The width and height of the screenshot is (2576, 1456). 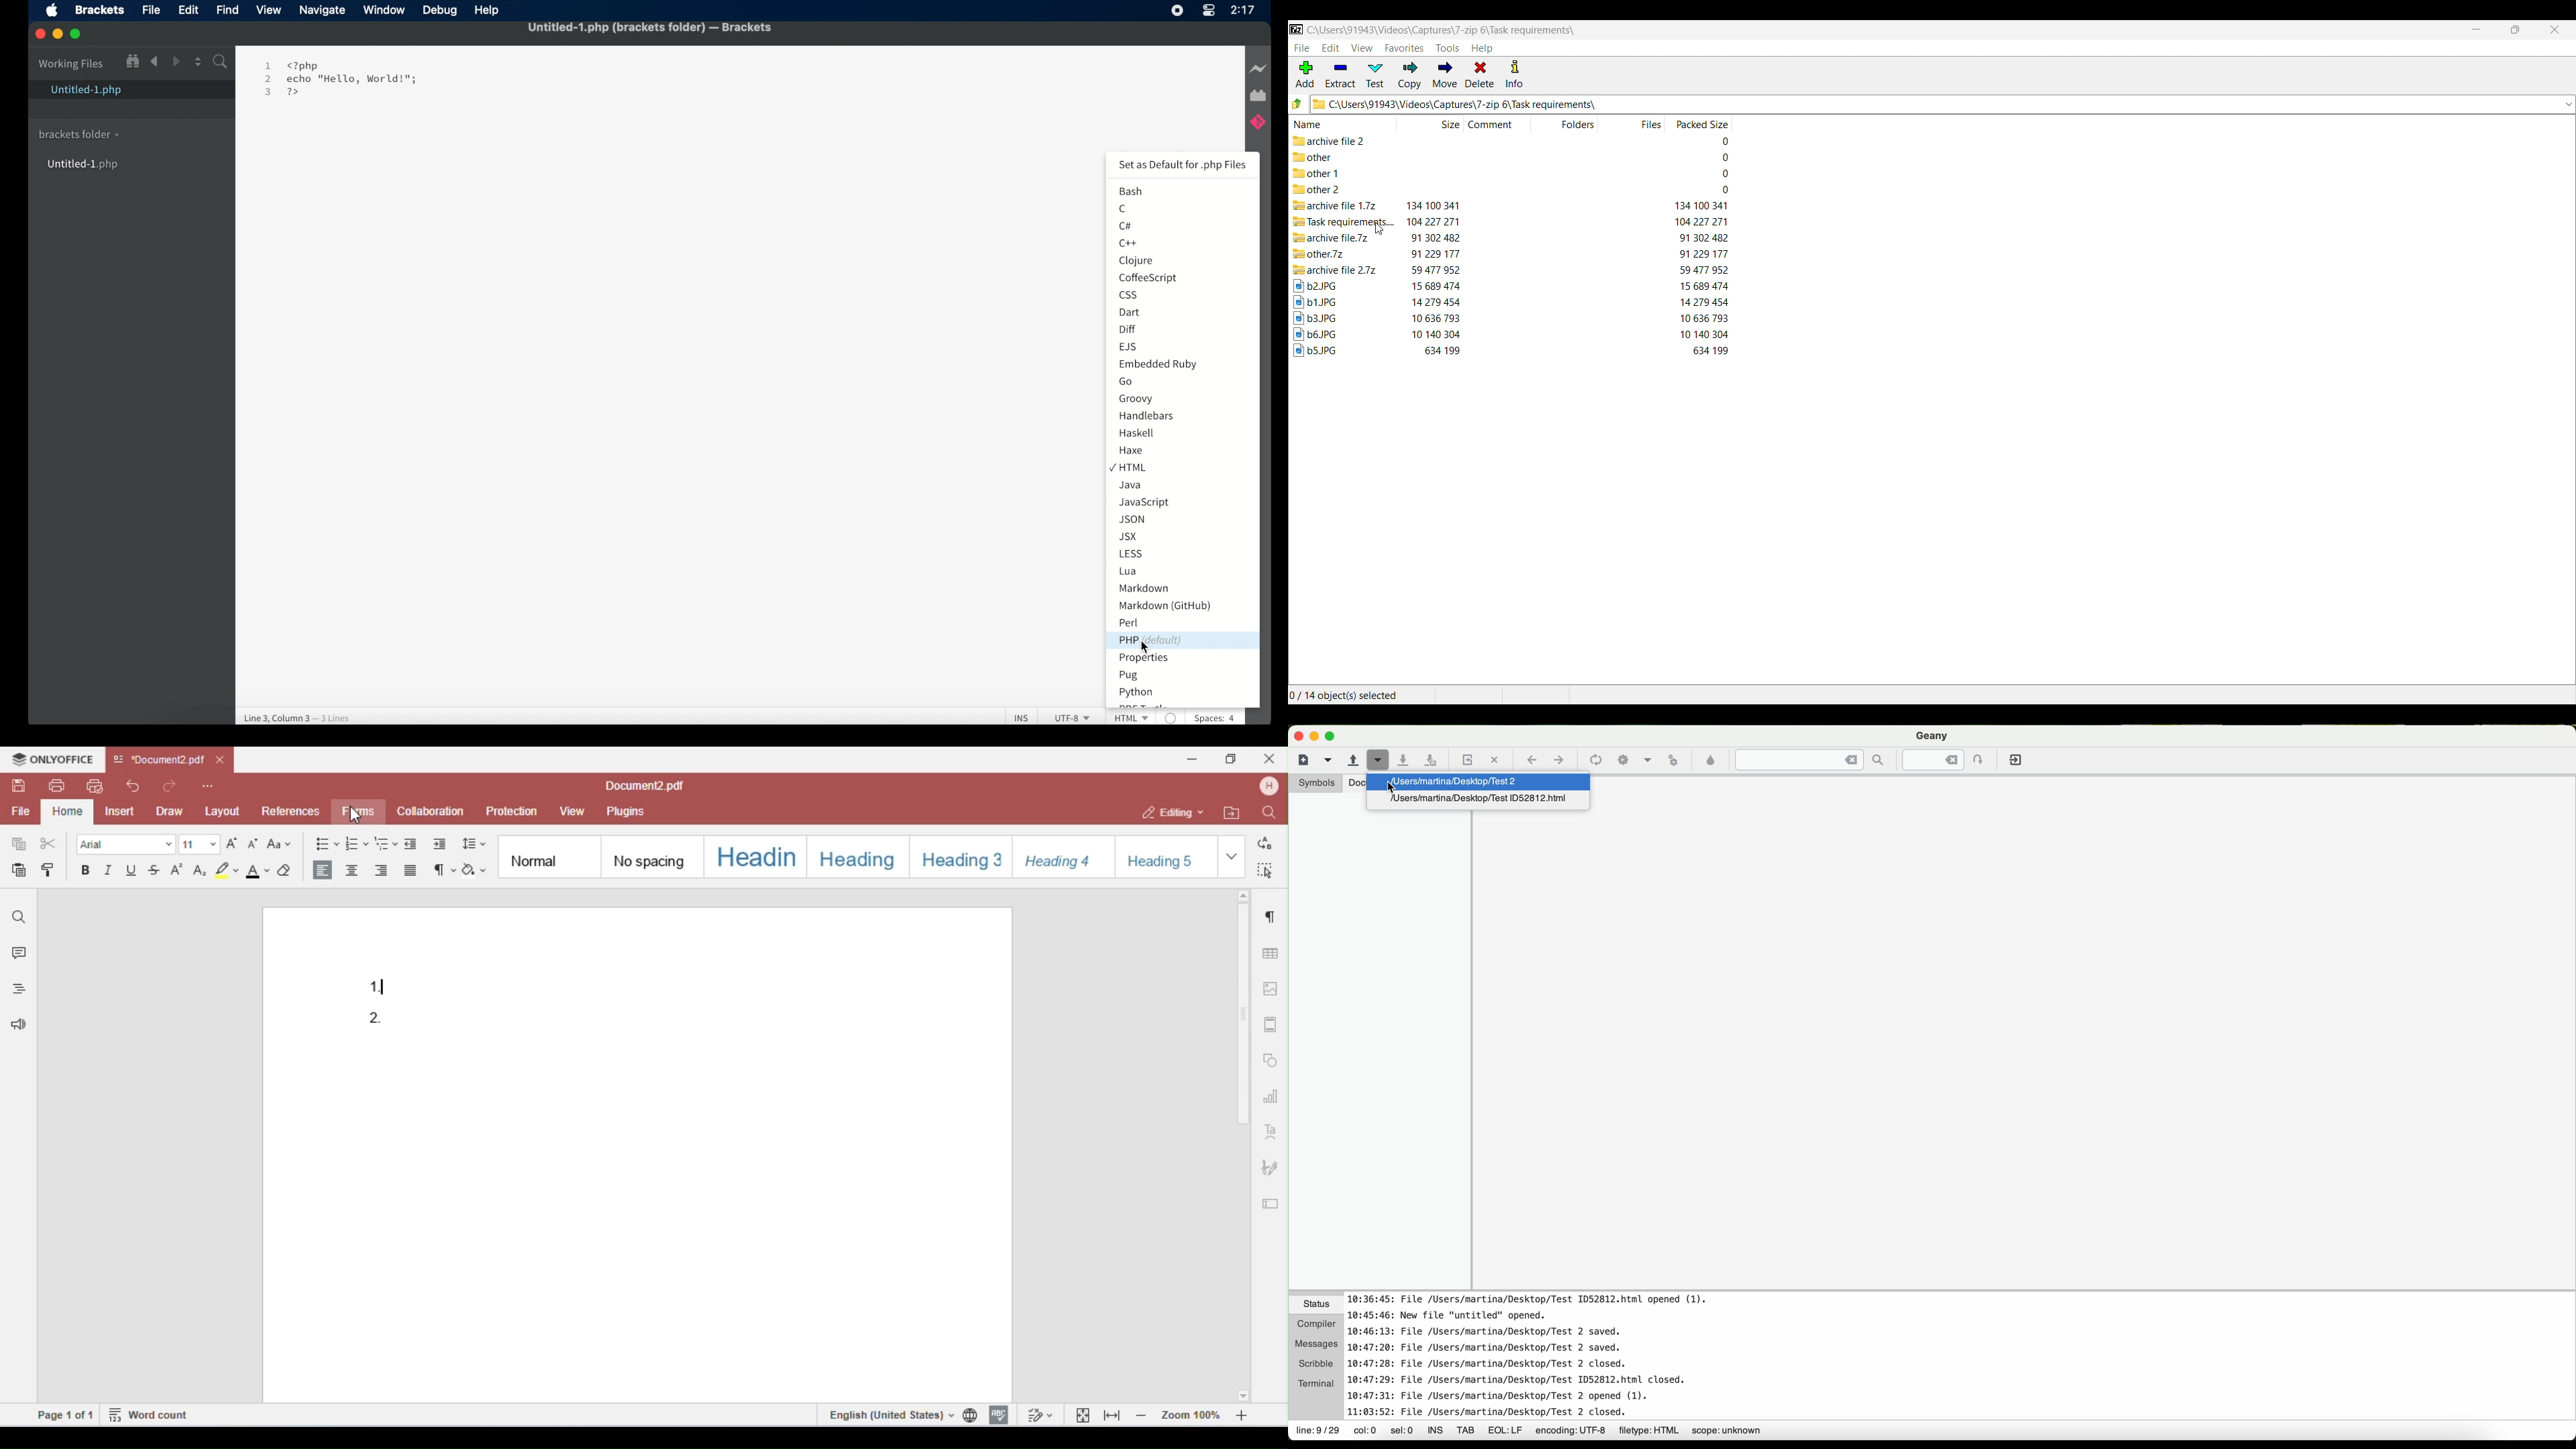 What do you see at coordinates (1699, 334) in the screenshot?
I see `packed size` at bounding box center [1699, 334].